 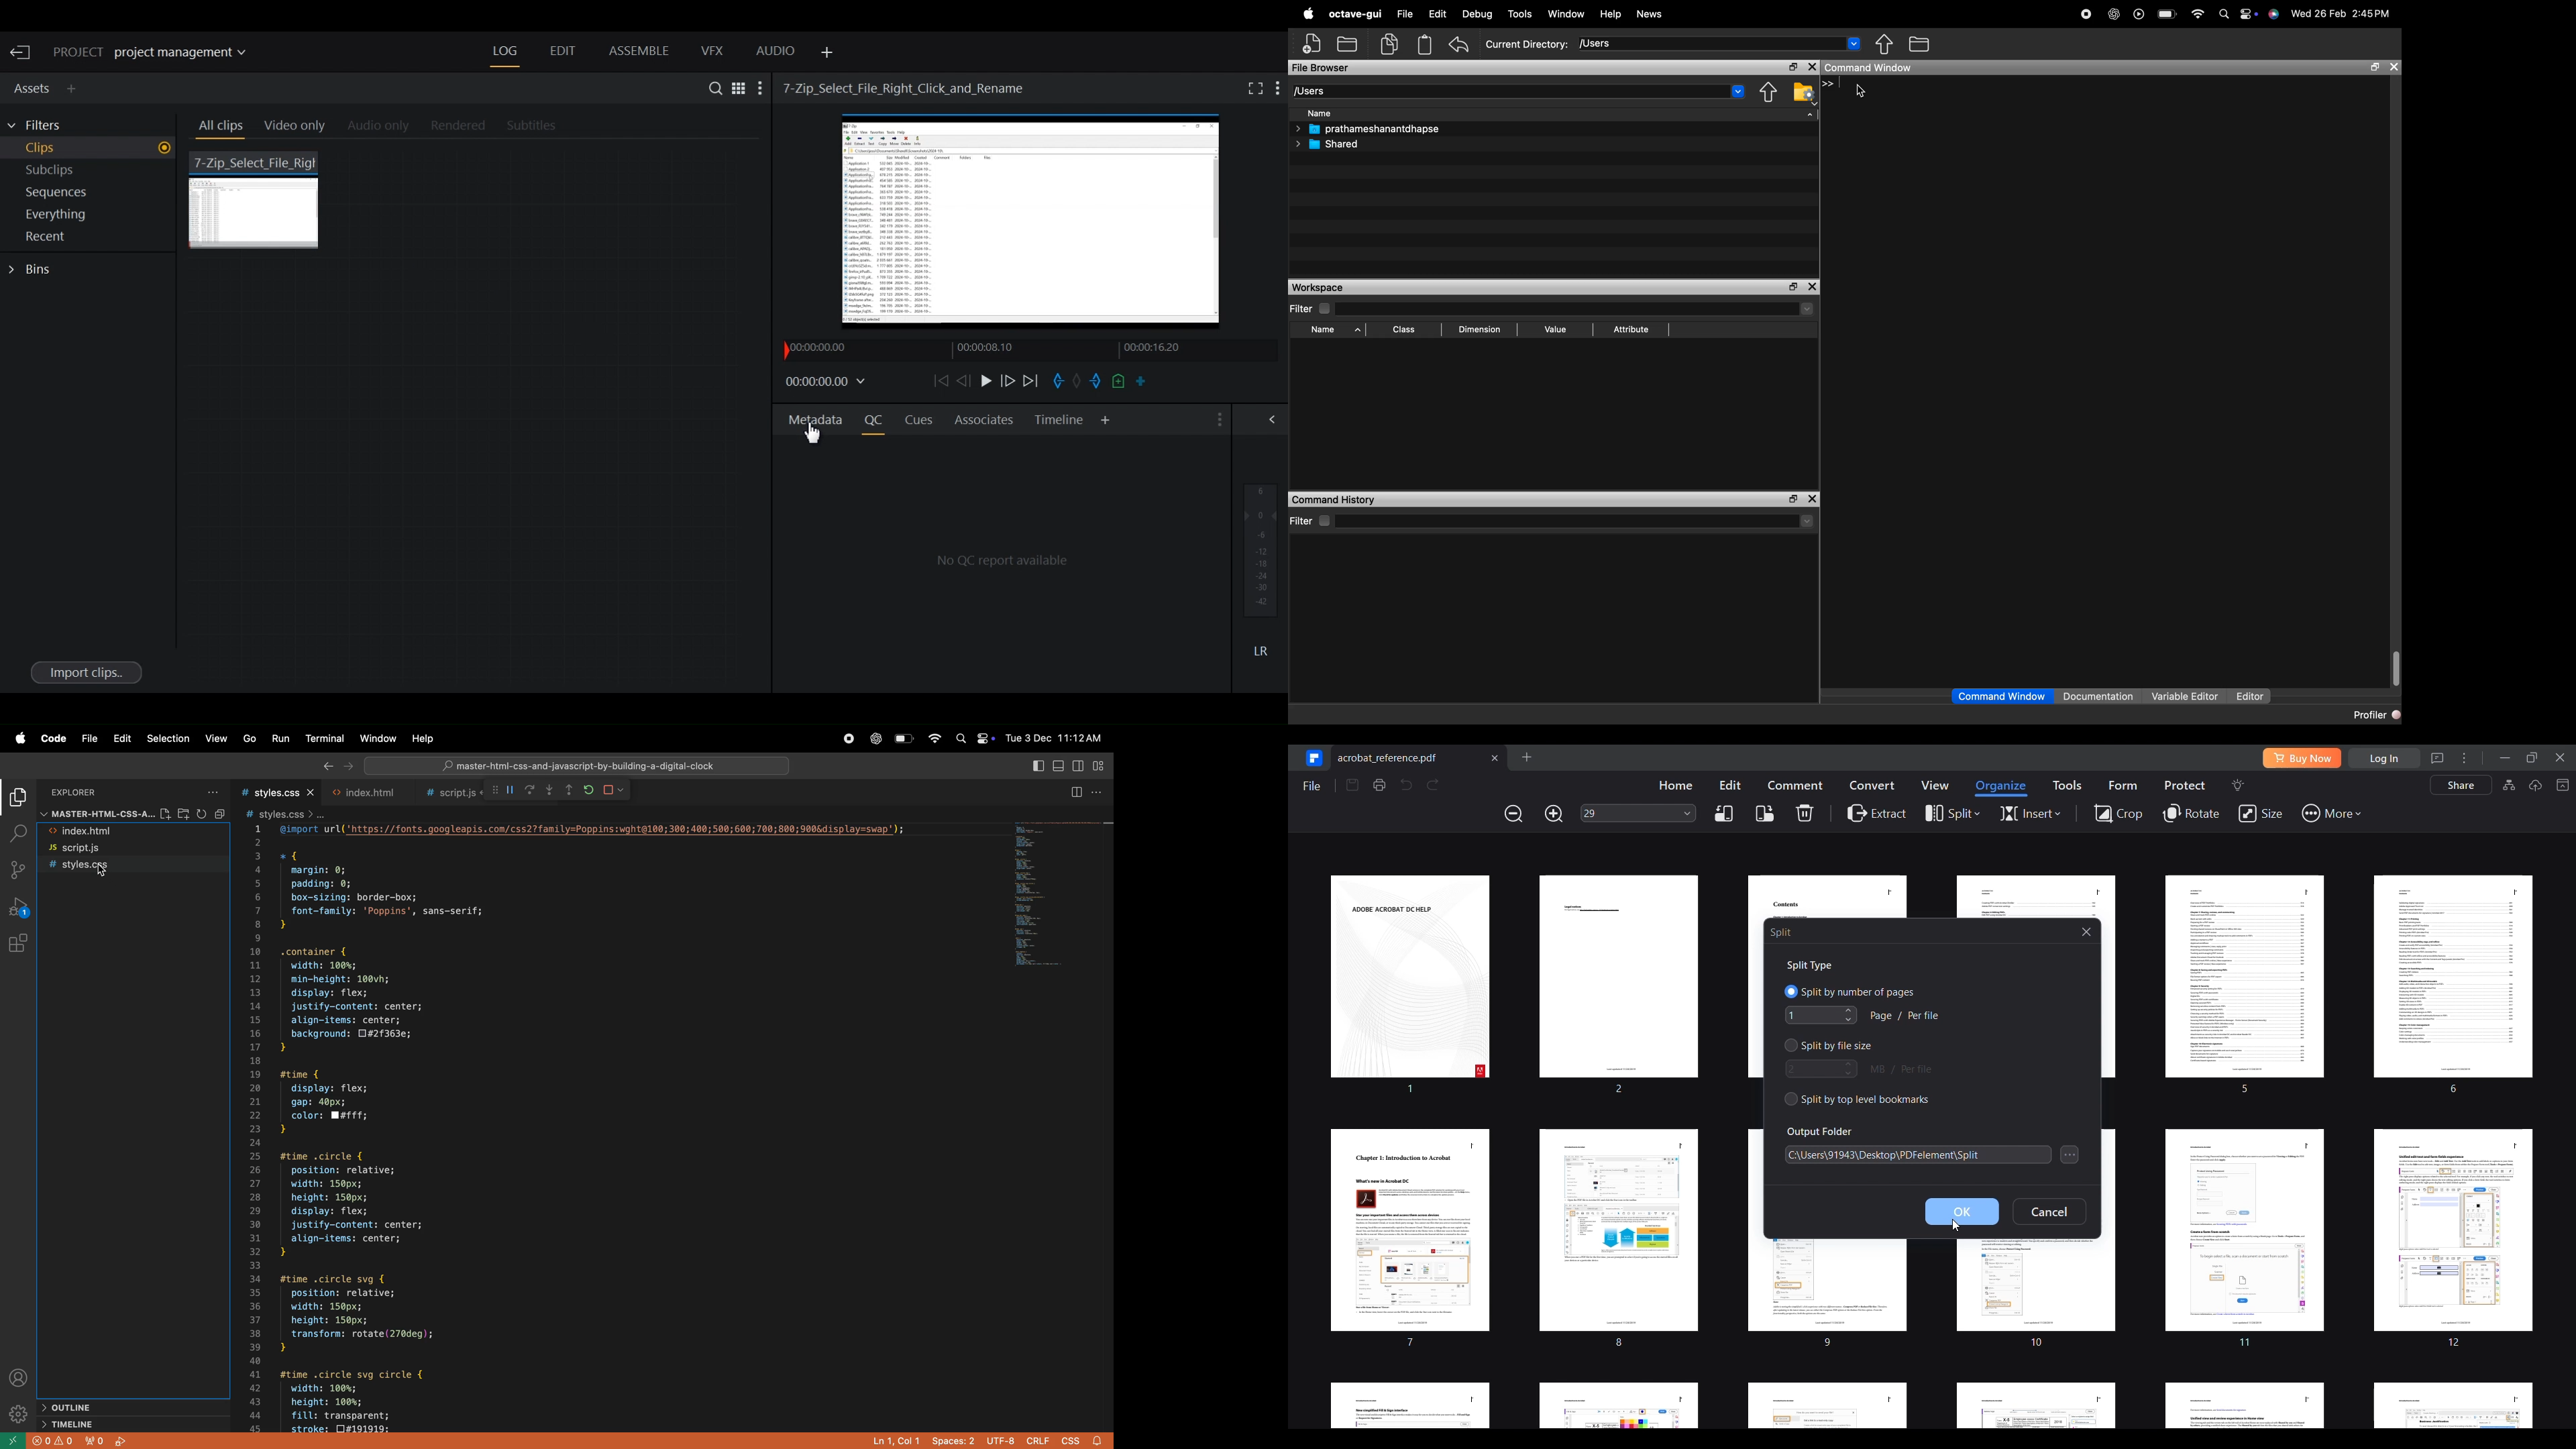 I want to click on Video Only, so click(x=301, y=128).